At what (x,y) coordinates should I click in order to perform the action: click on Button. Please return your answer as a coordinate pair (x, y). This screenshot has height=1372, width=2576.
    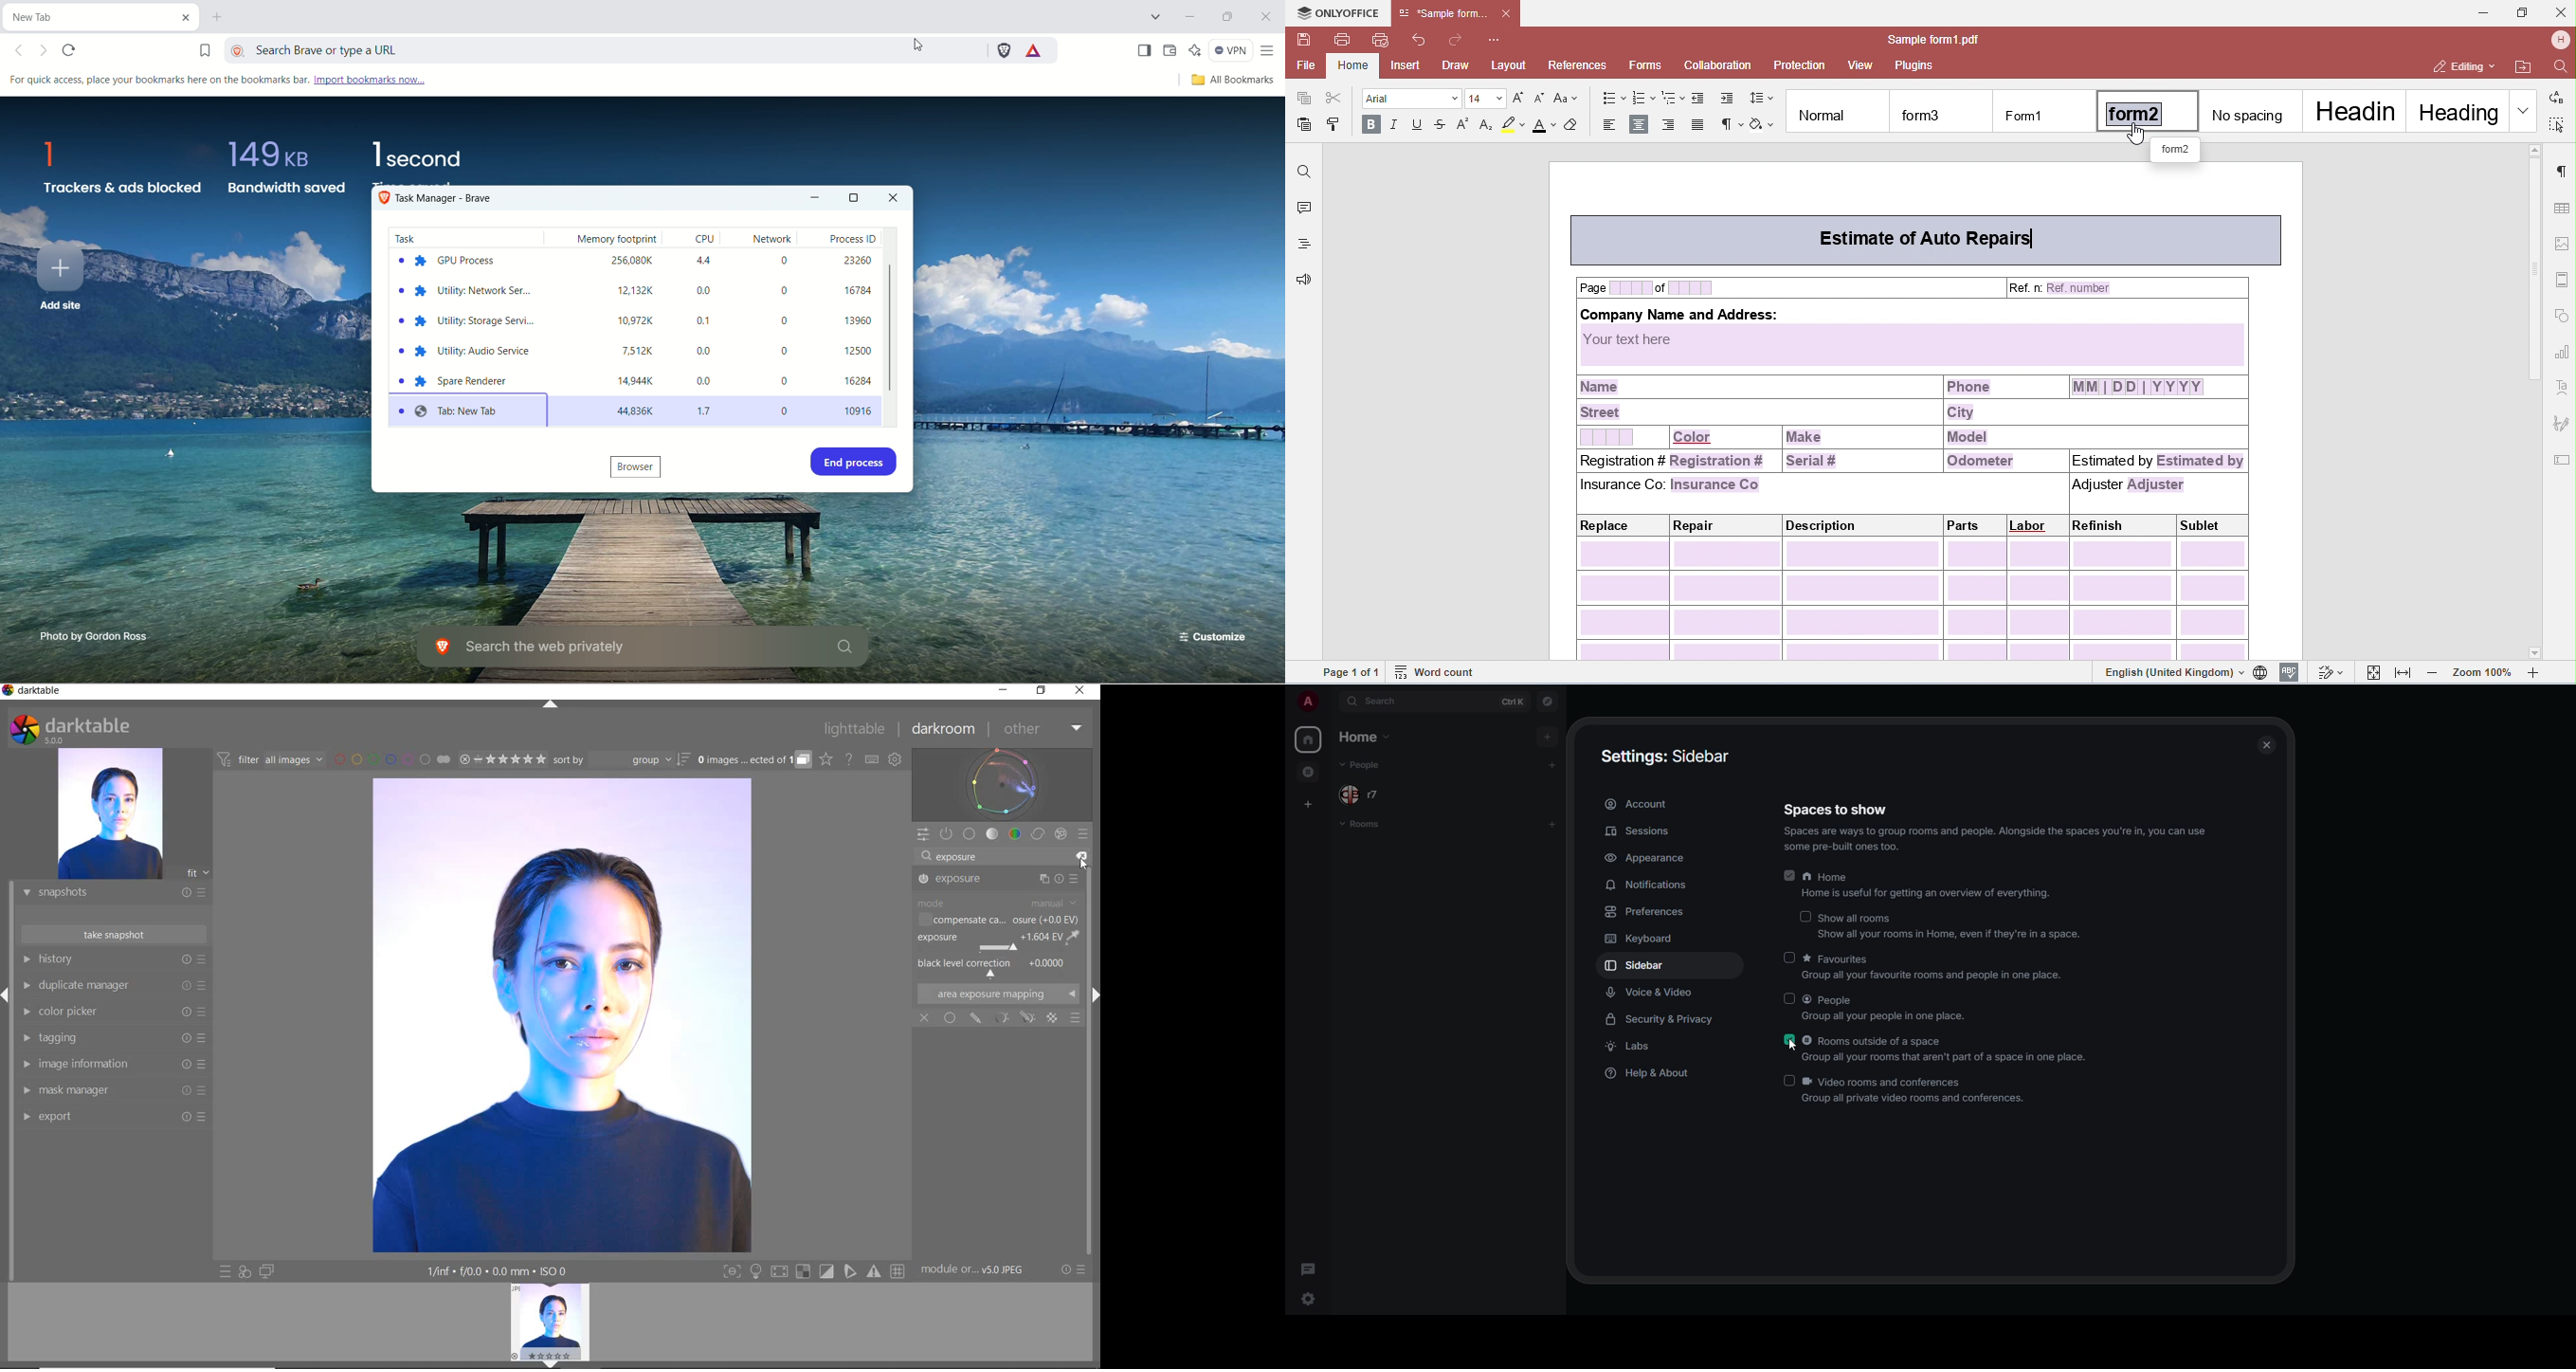
    Looking at the image, I should click on (756, 1273).